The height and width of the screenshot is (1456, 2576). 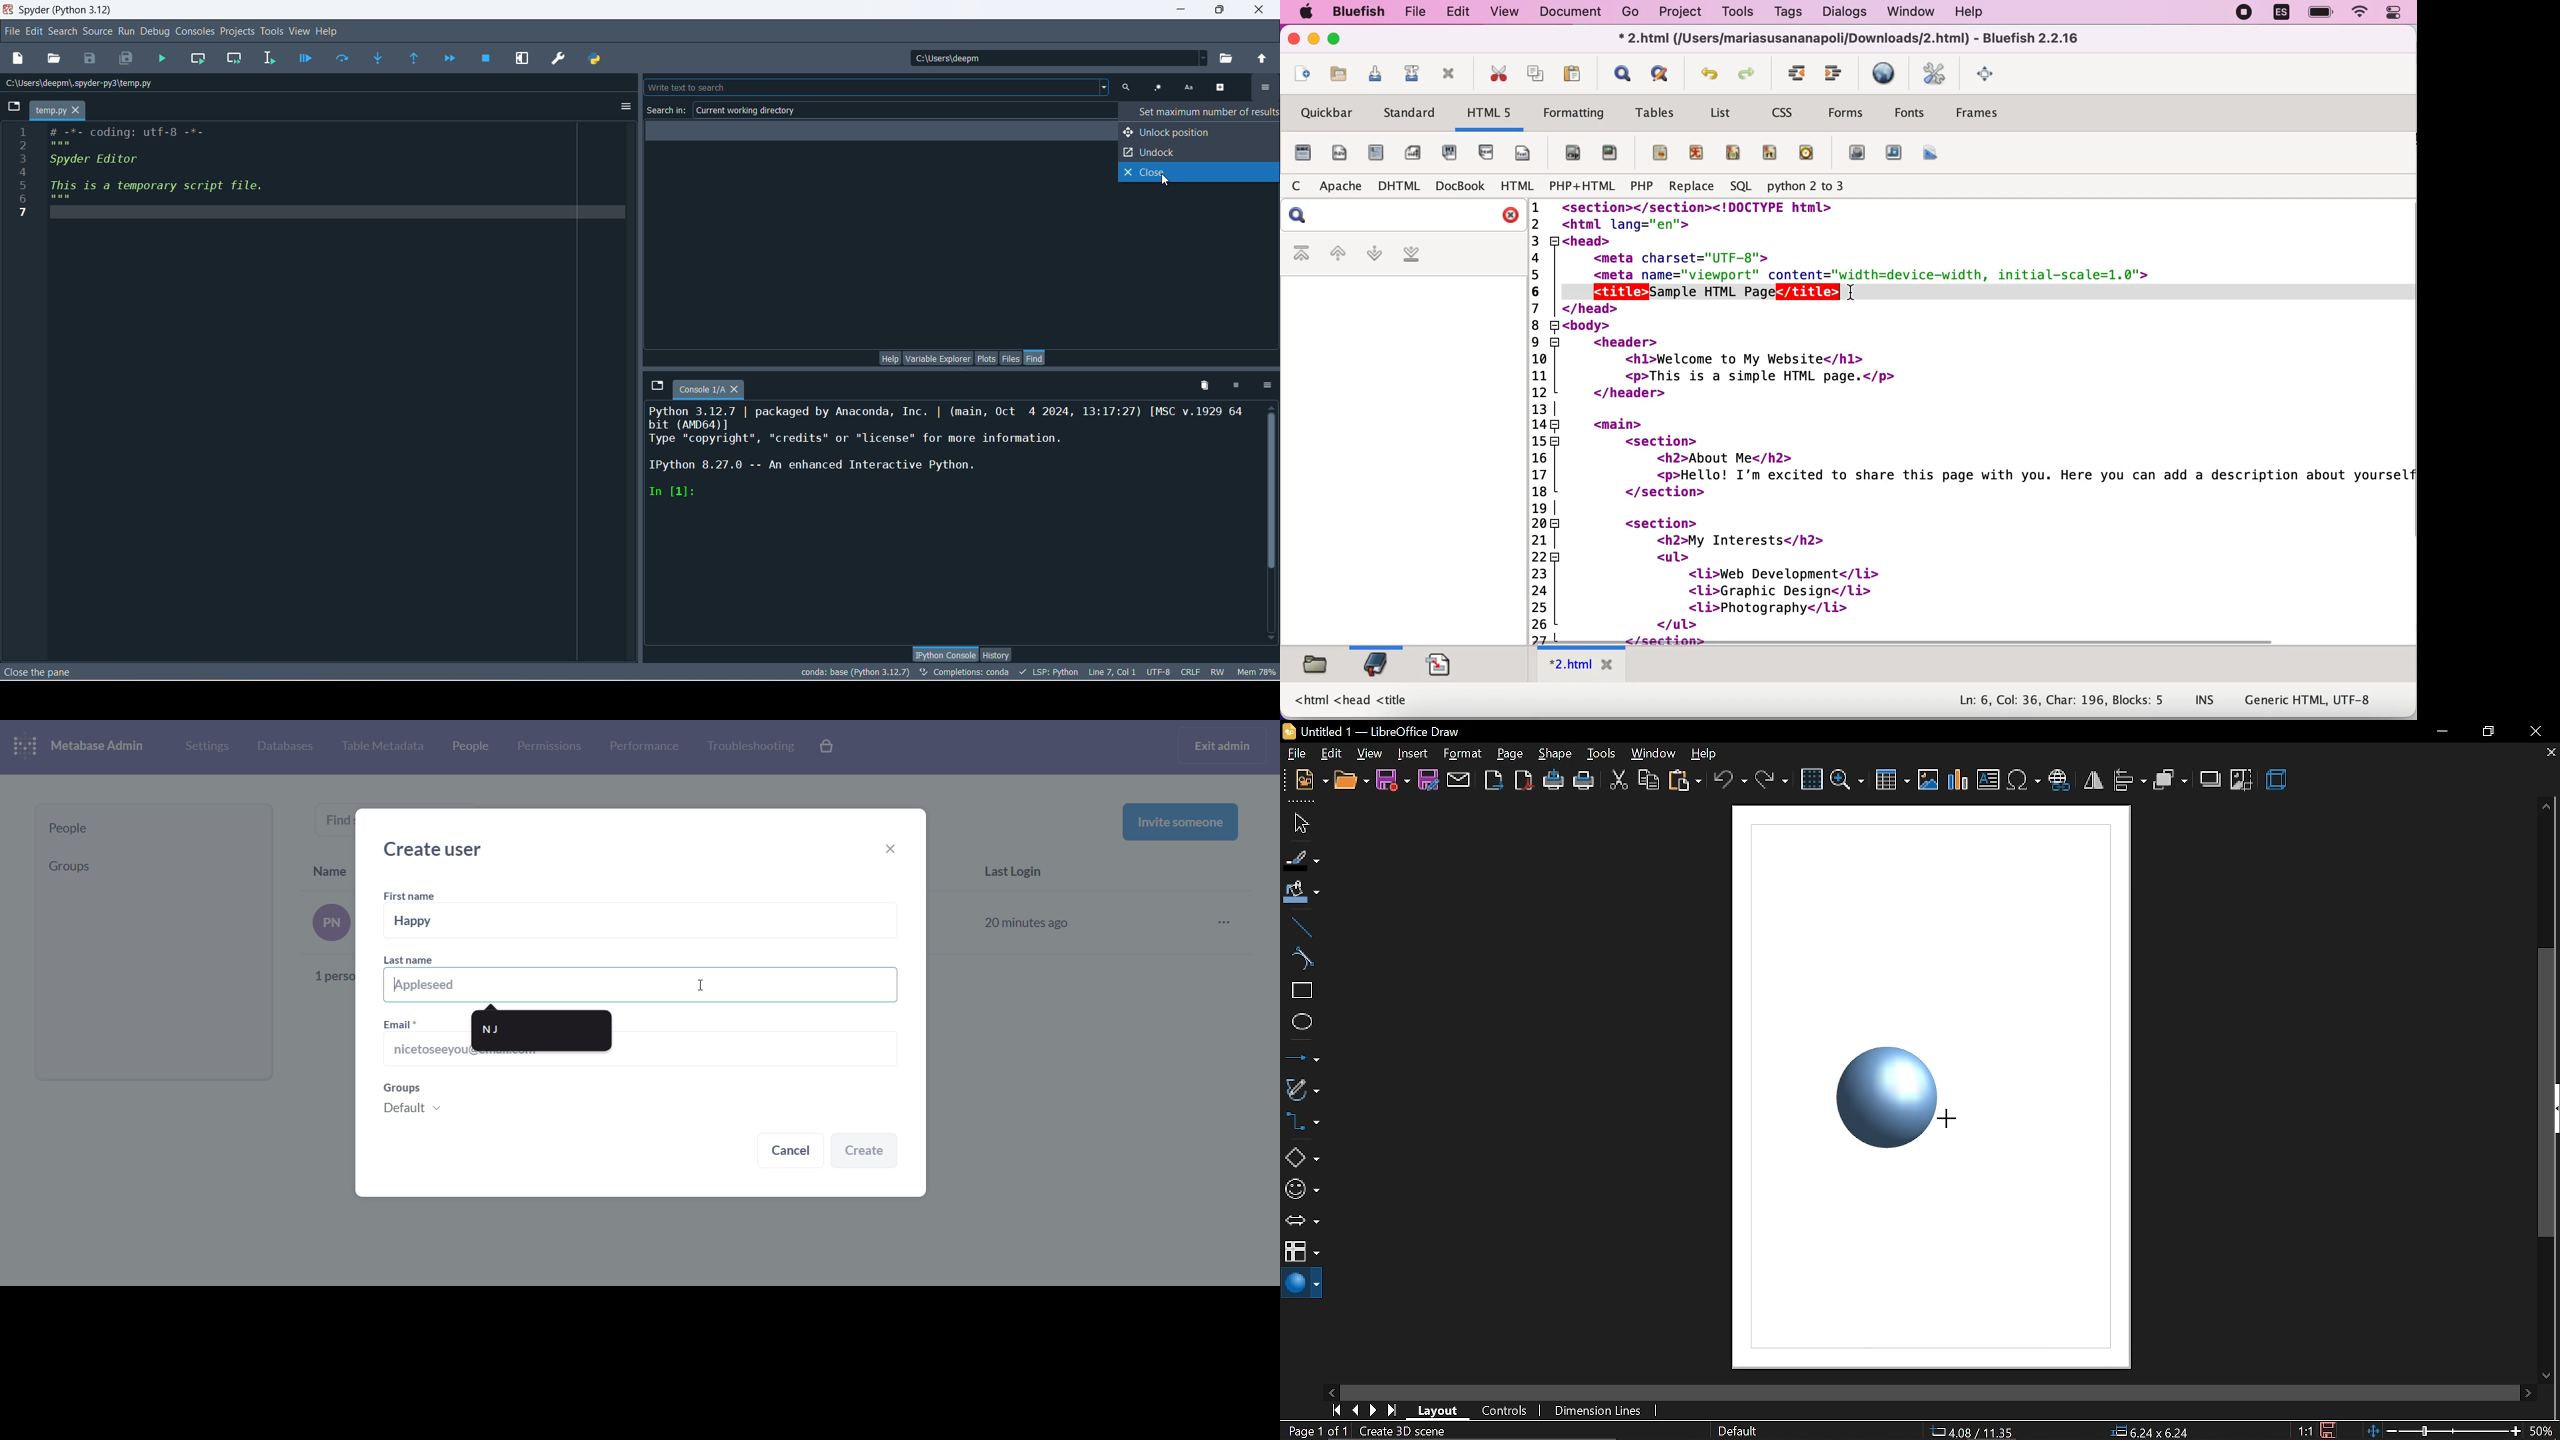 What do you see at coordinates (1395, 1412) in the screenshot?
I see `go to last page` at bounding box center [1395, 1412].